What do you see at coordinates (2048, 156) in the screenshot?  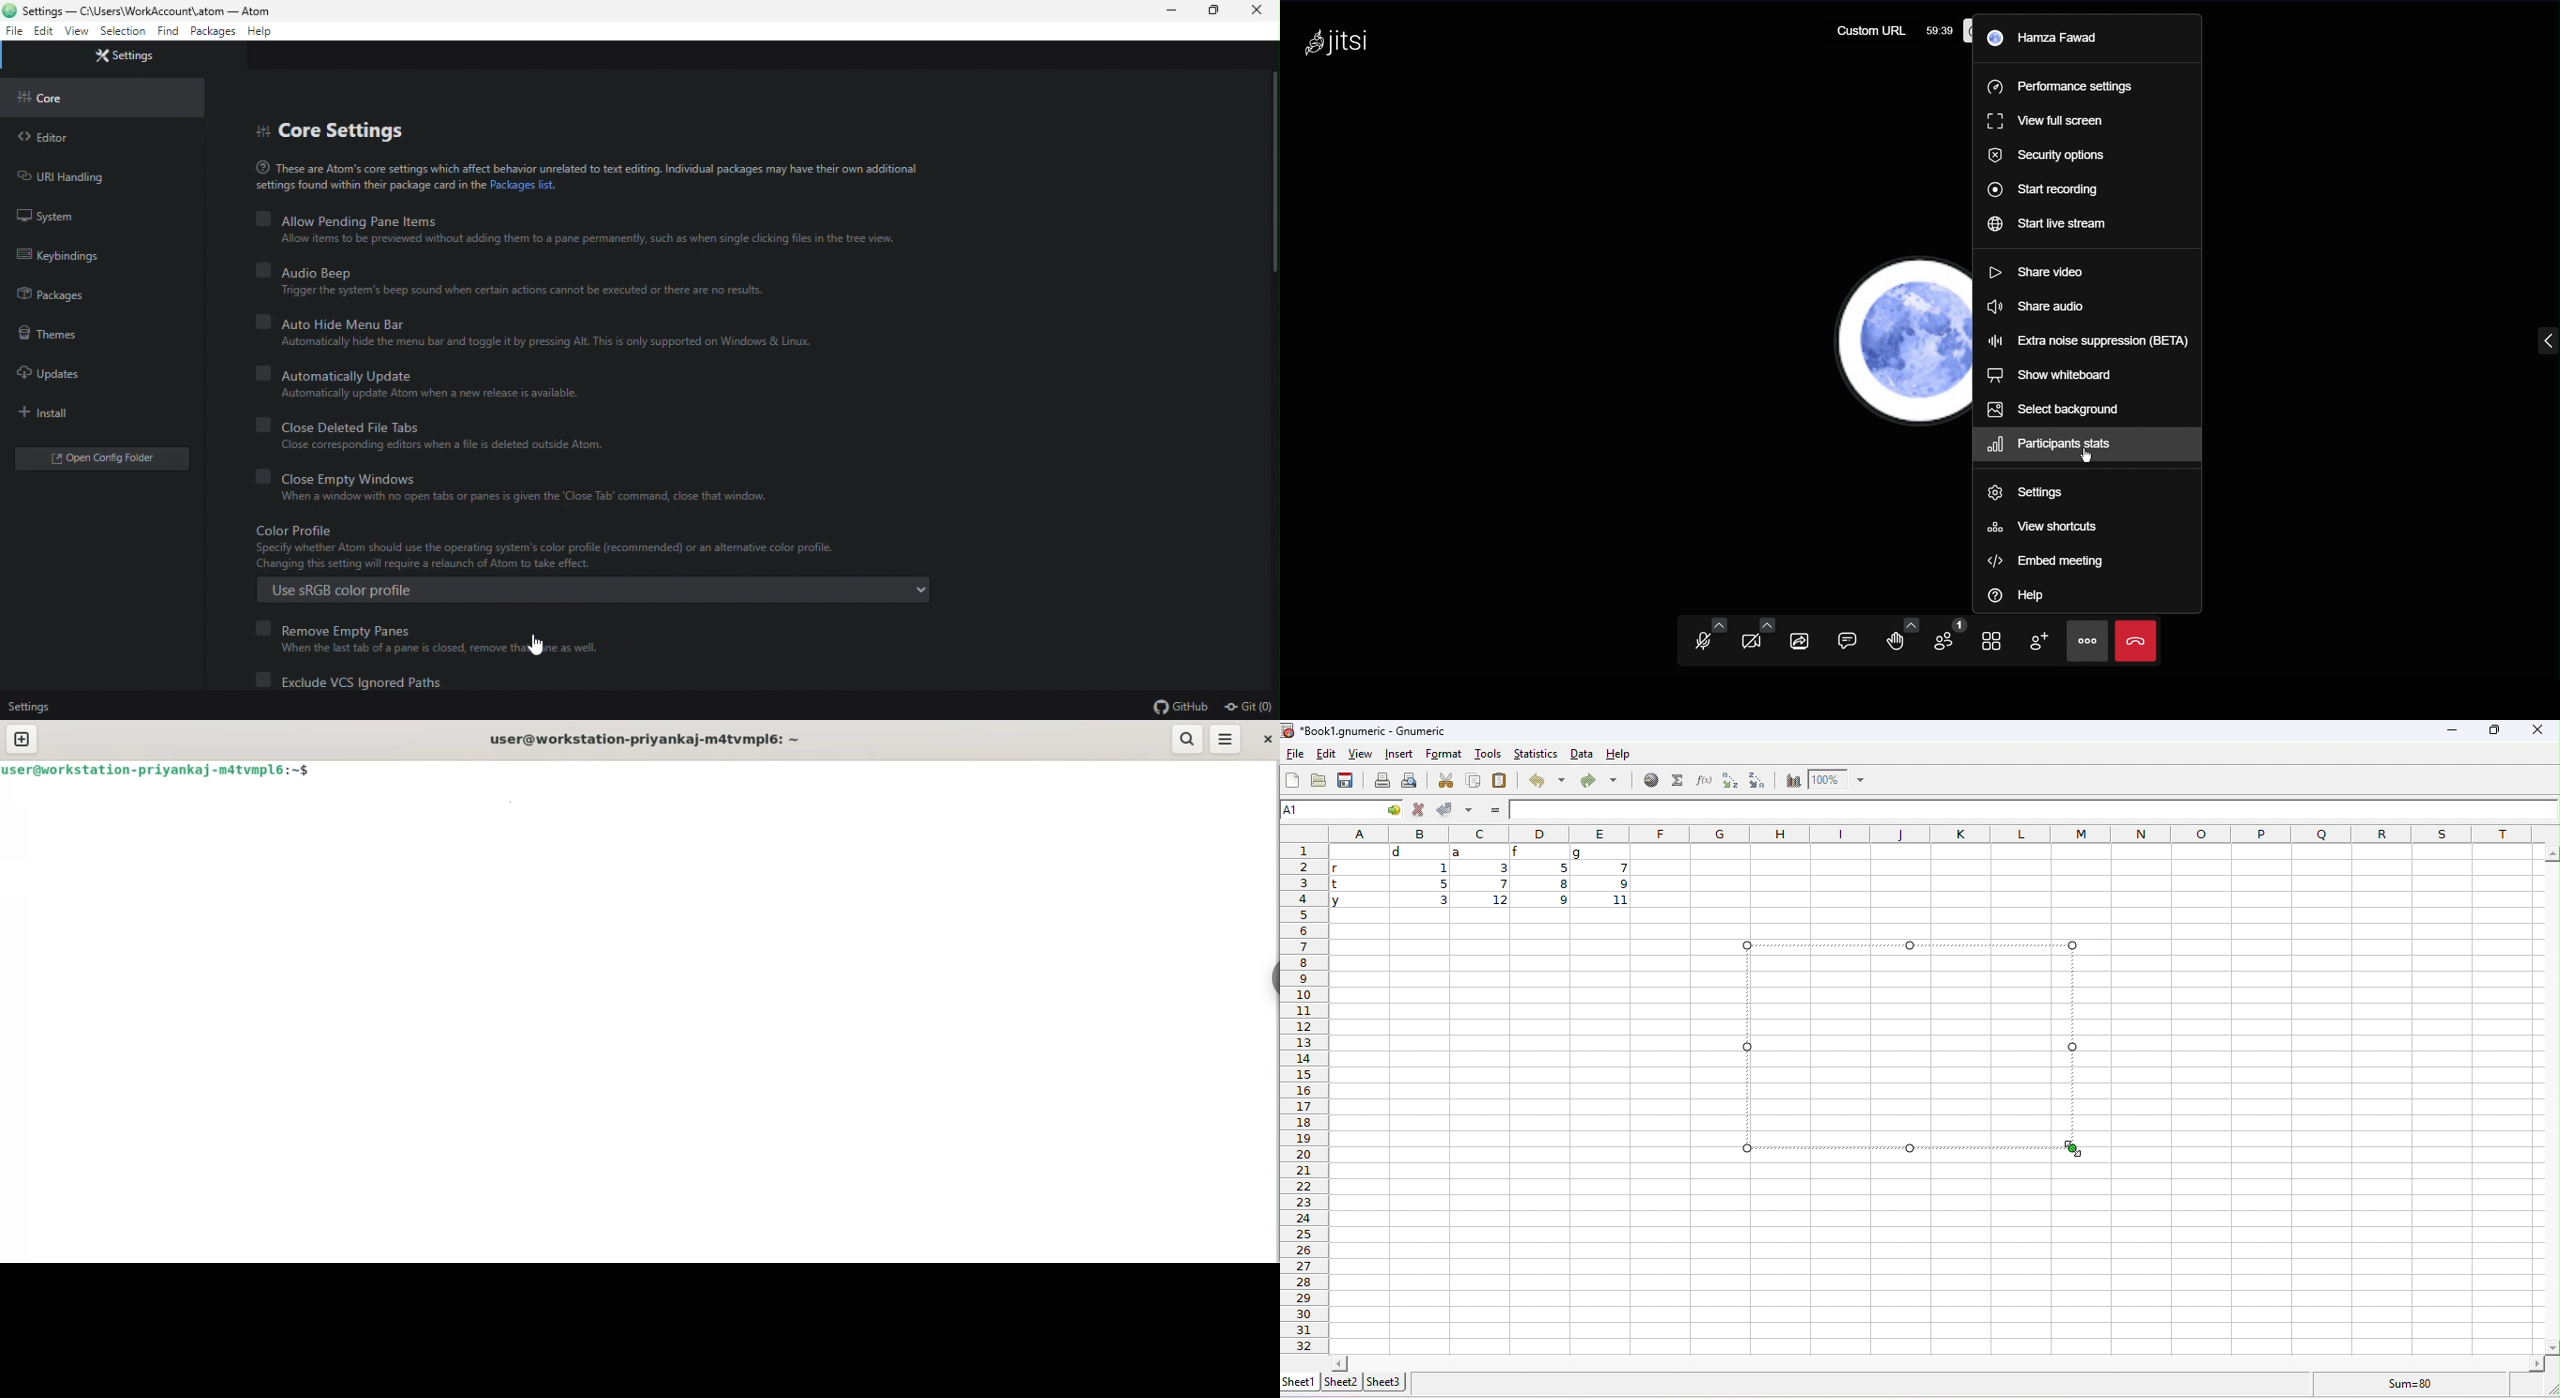 I see `Security options` at bounding box center [2048, 156].